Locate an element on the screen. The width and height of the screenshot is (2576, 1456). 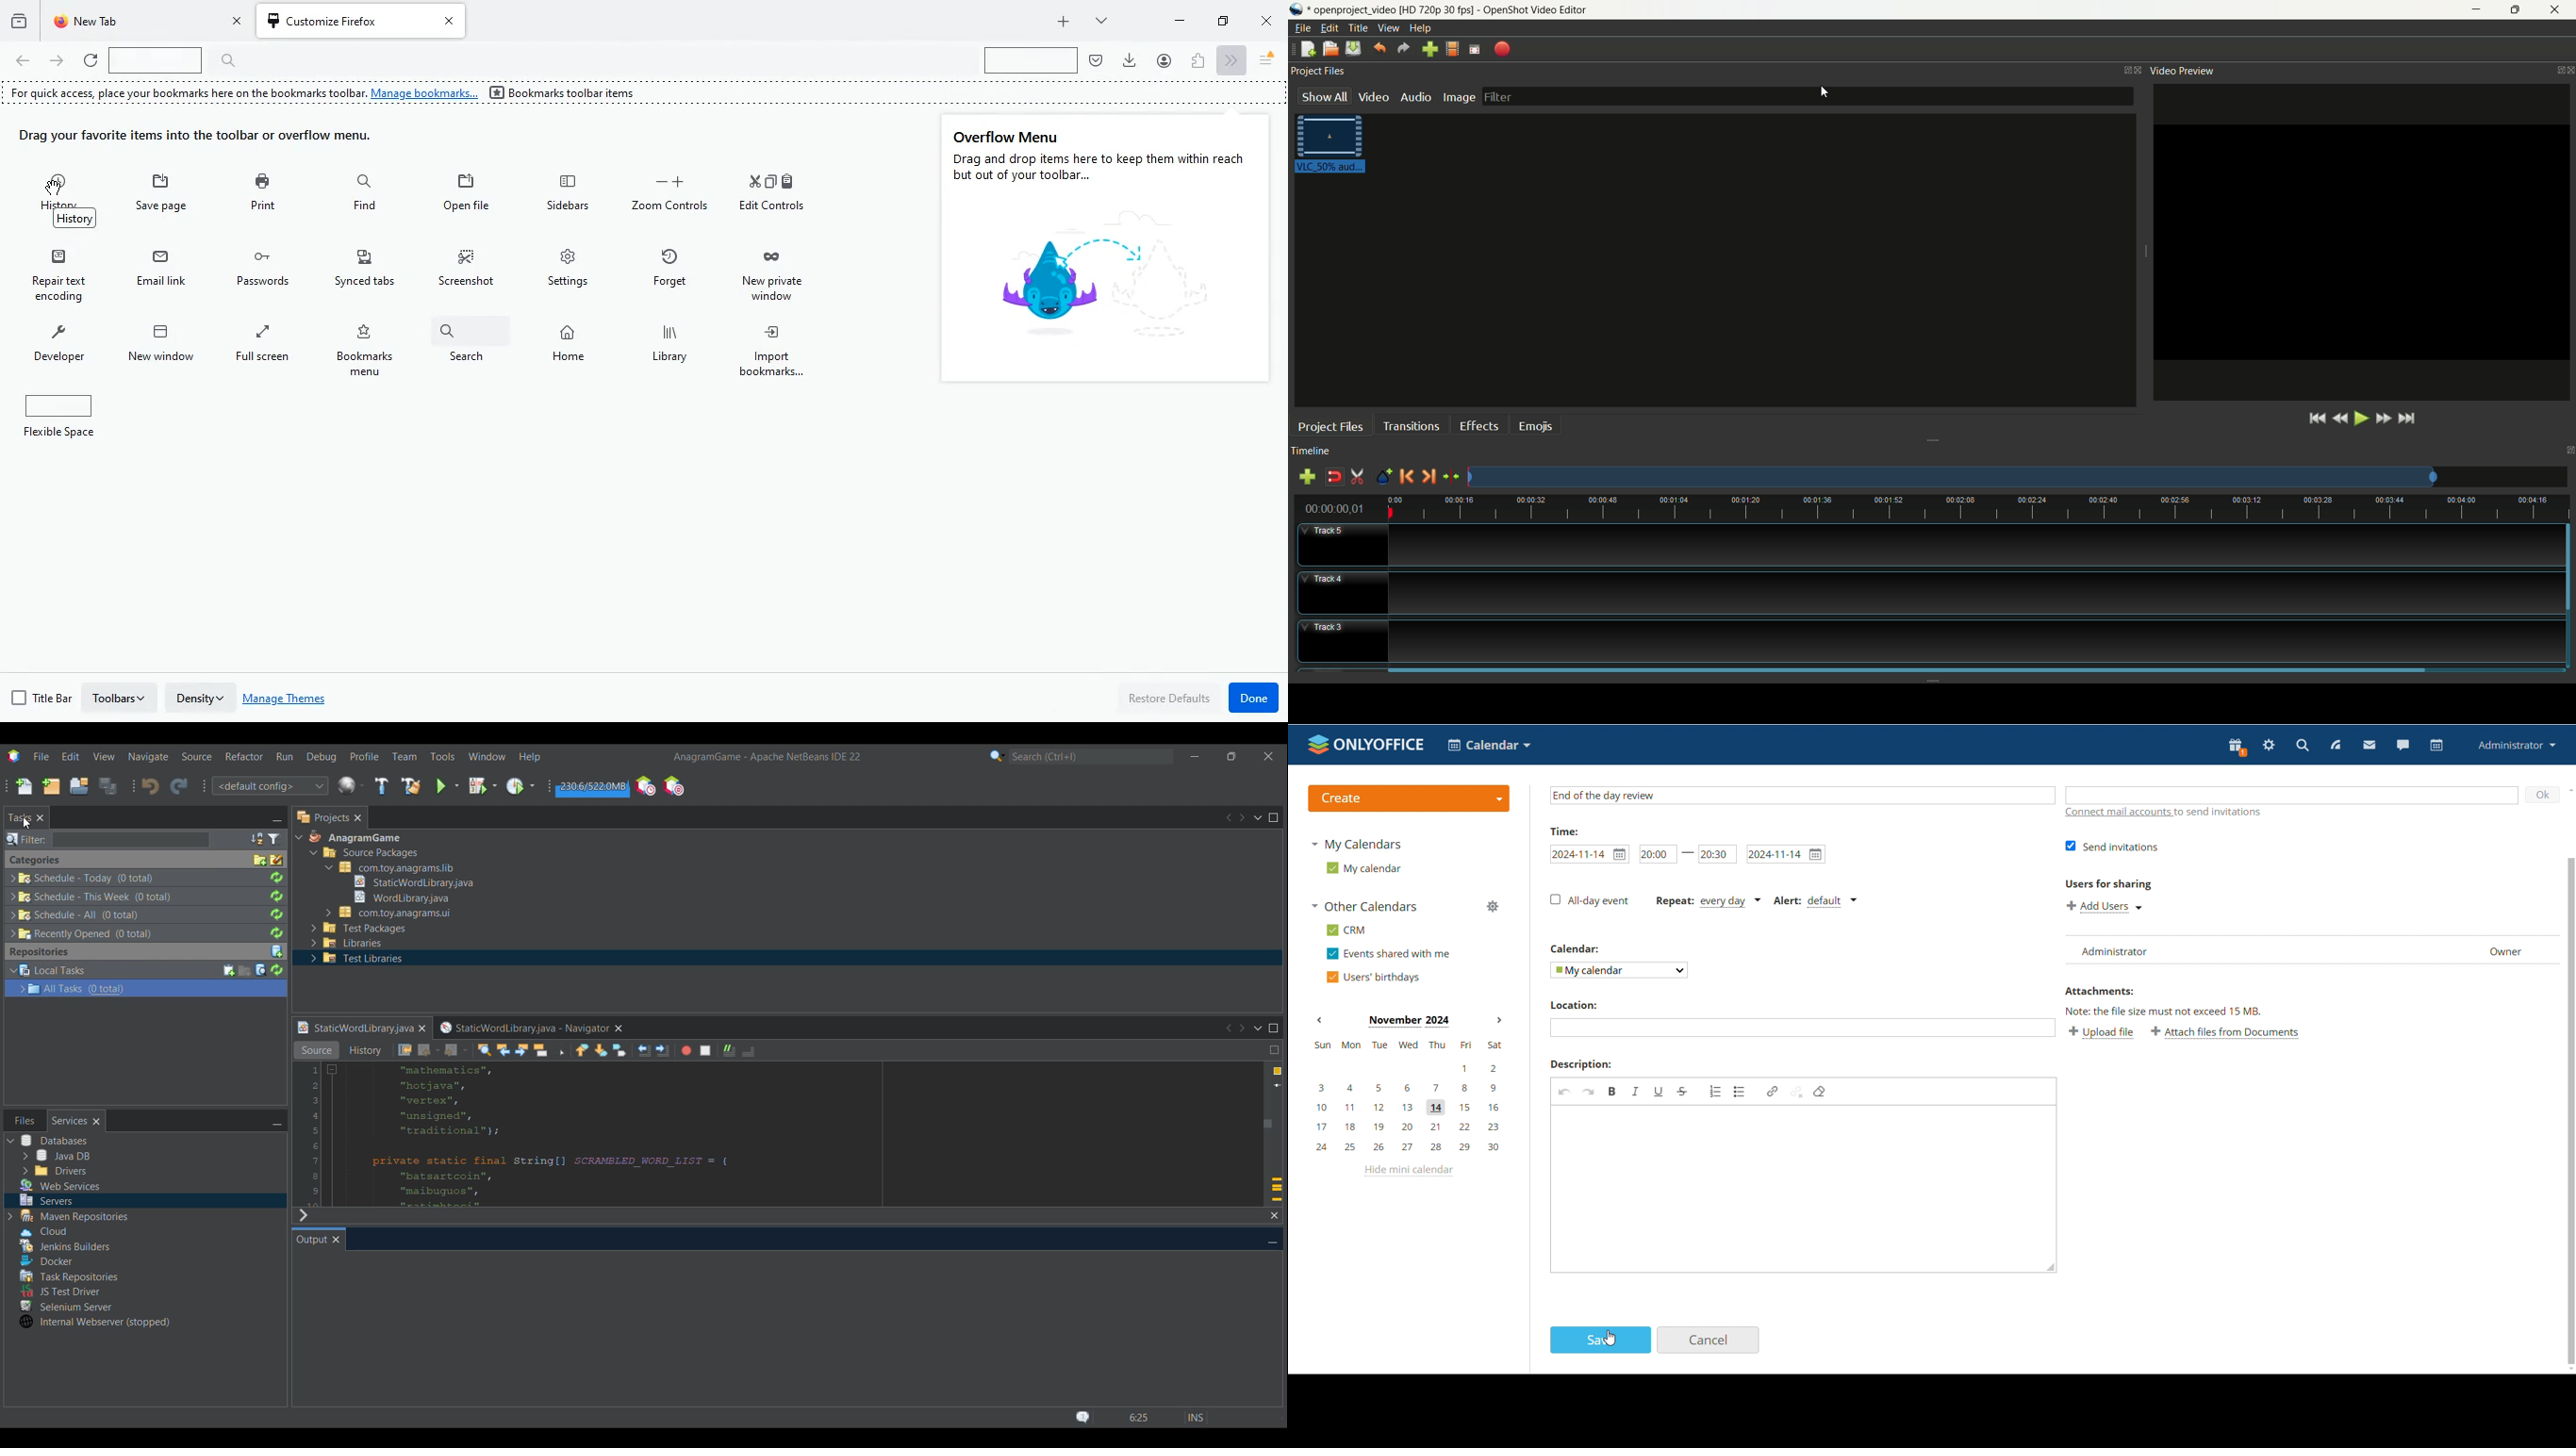
image is located at coordinates (1462, 97).